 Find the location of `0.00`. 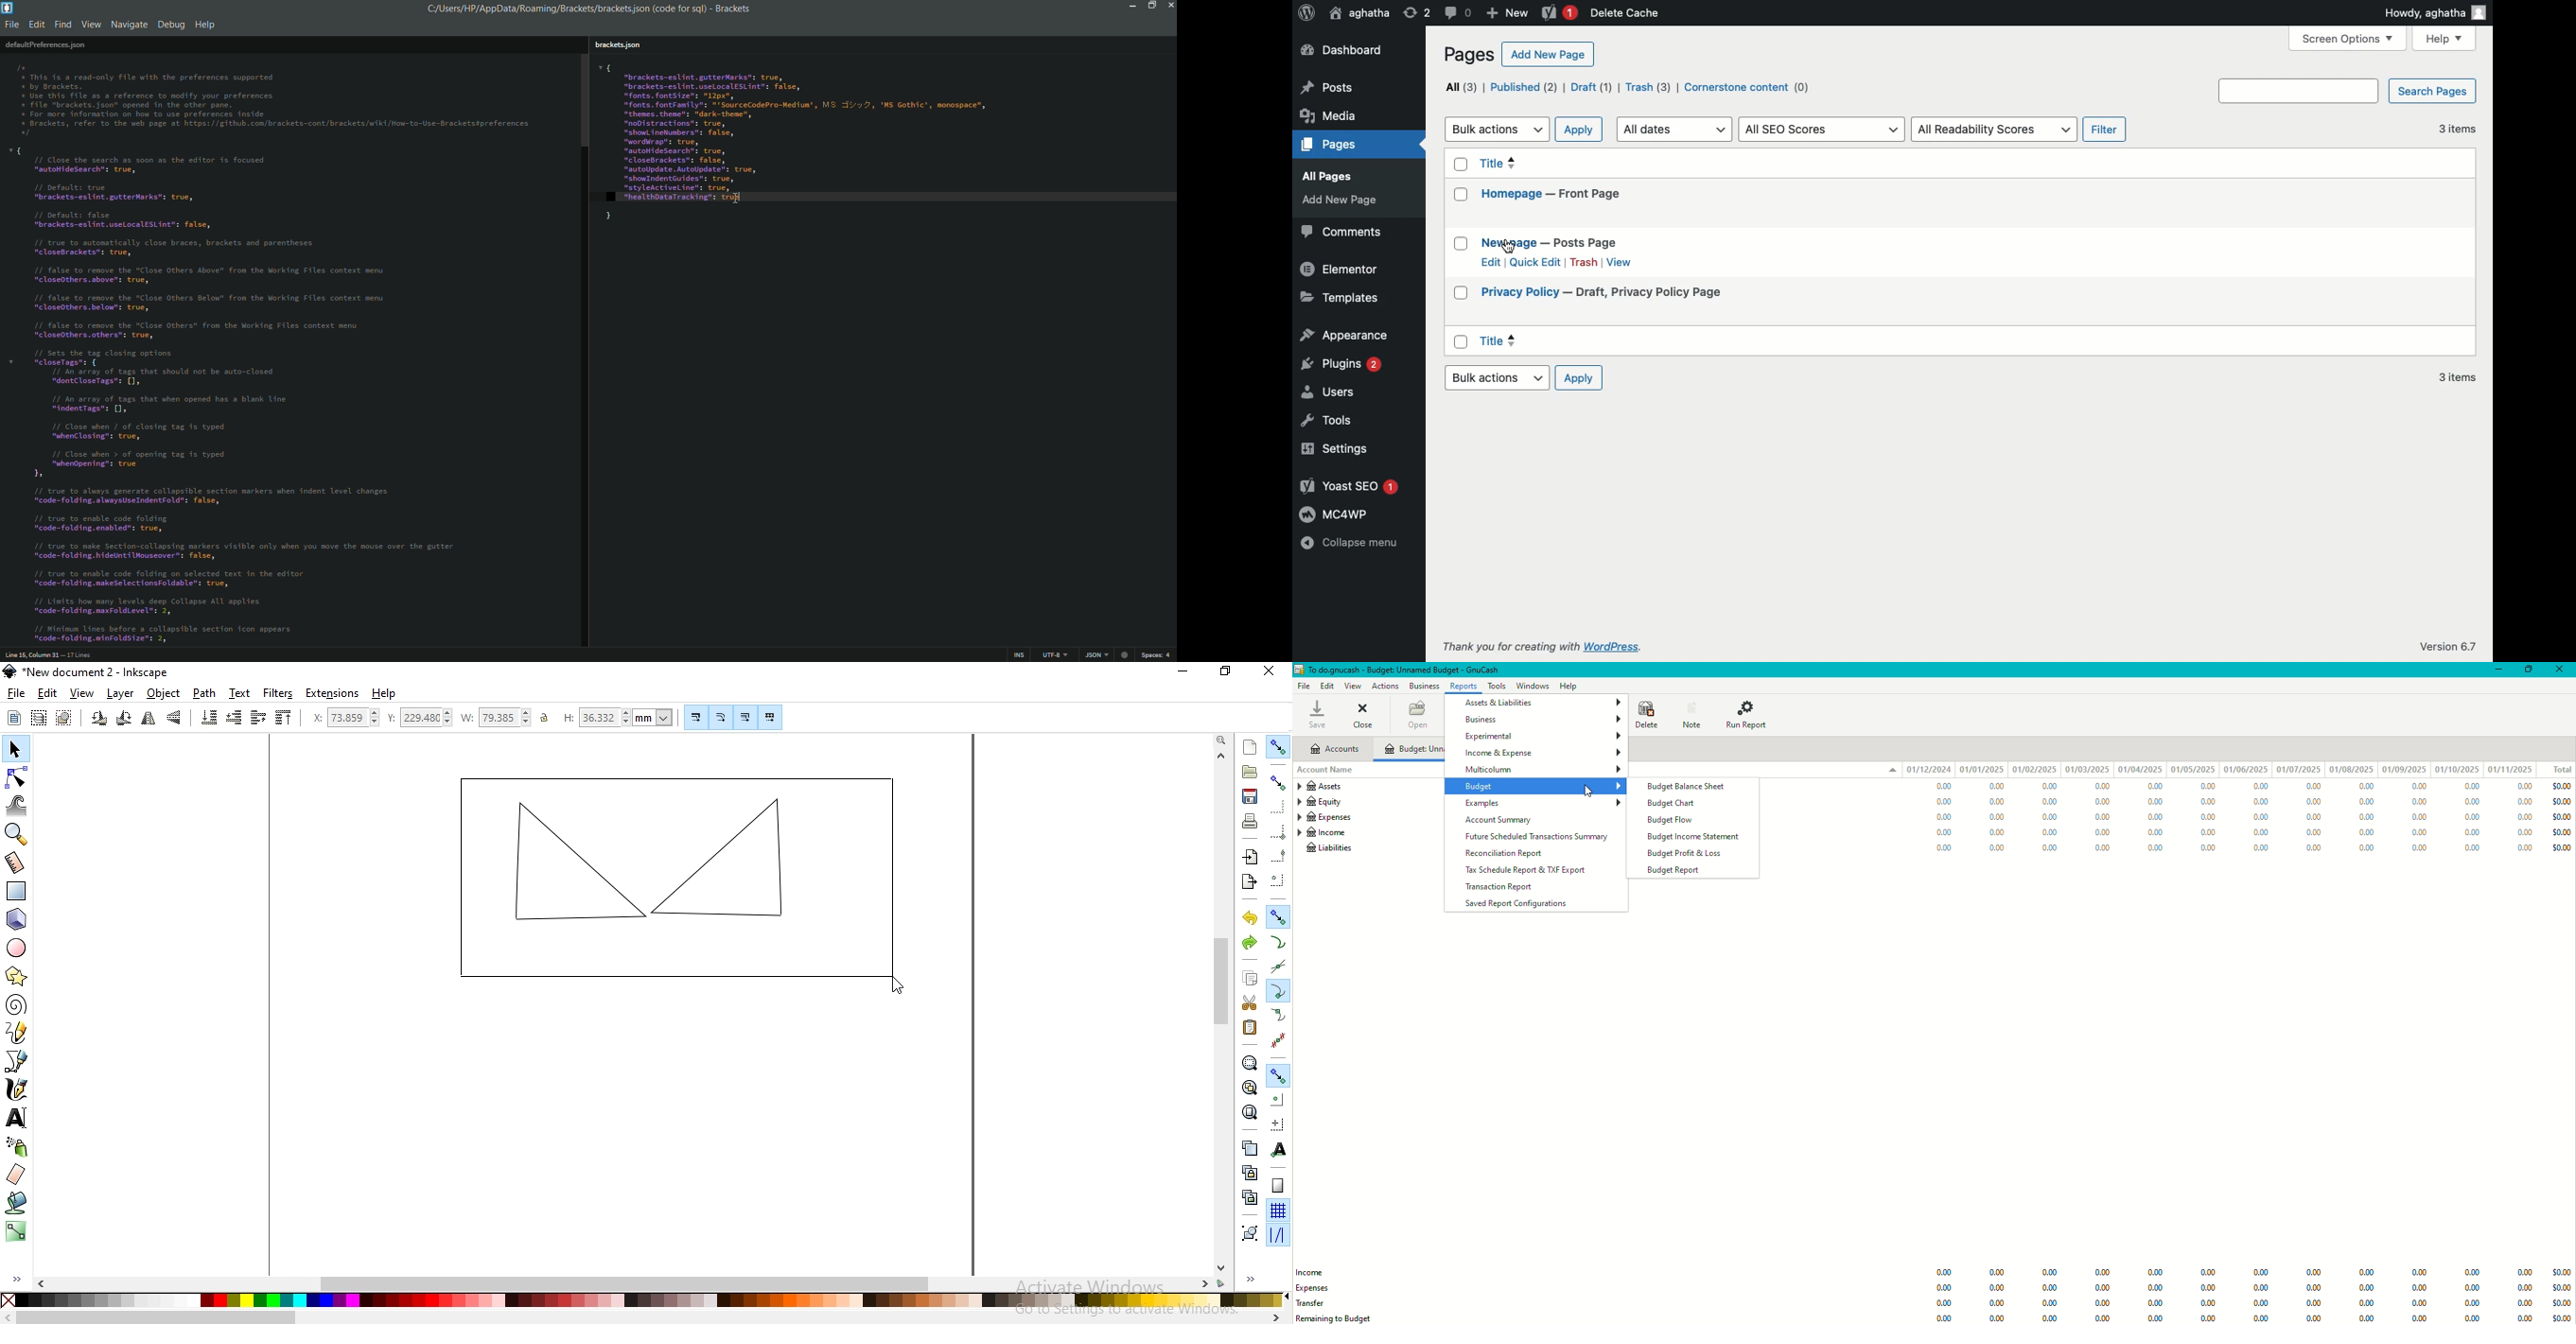

0.00 is located at coordinates (2106, 1318).